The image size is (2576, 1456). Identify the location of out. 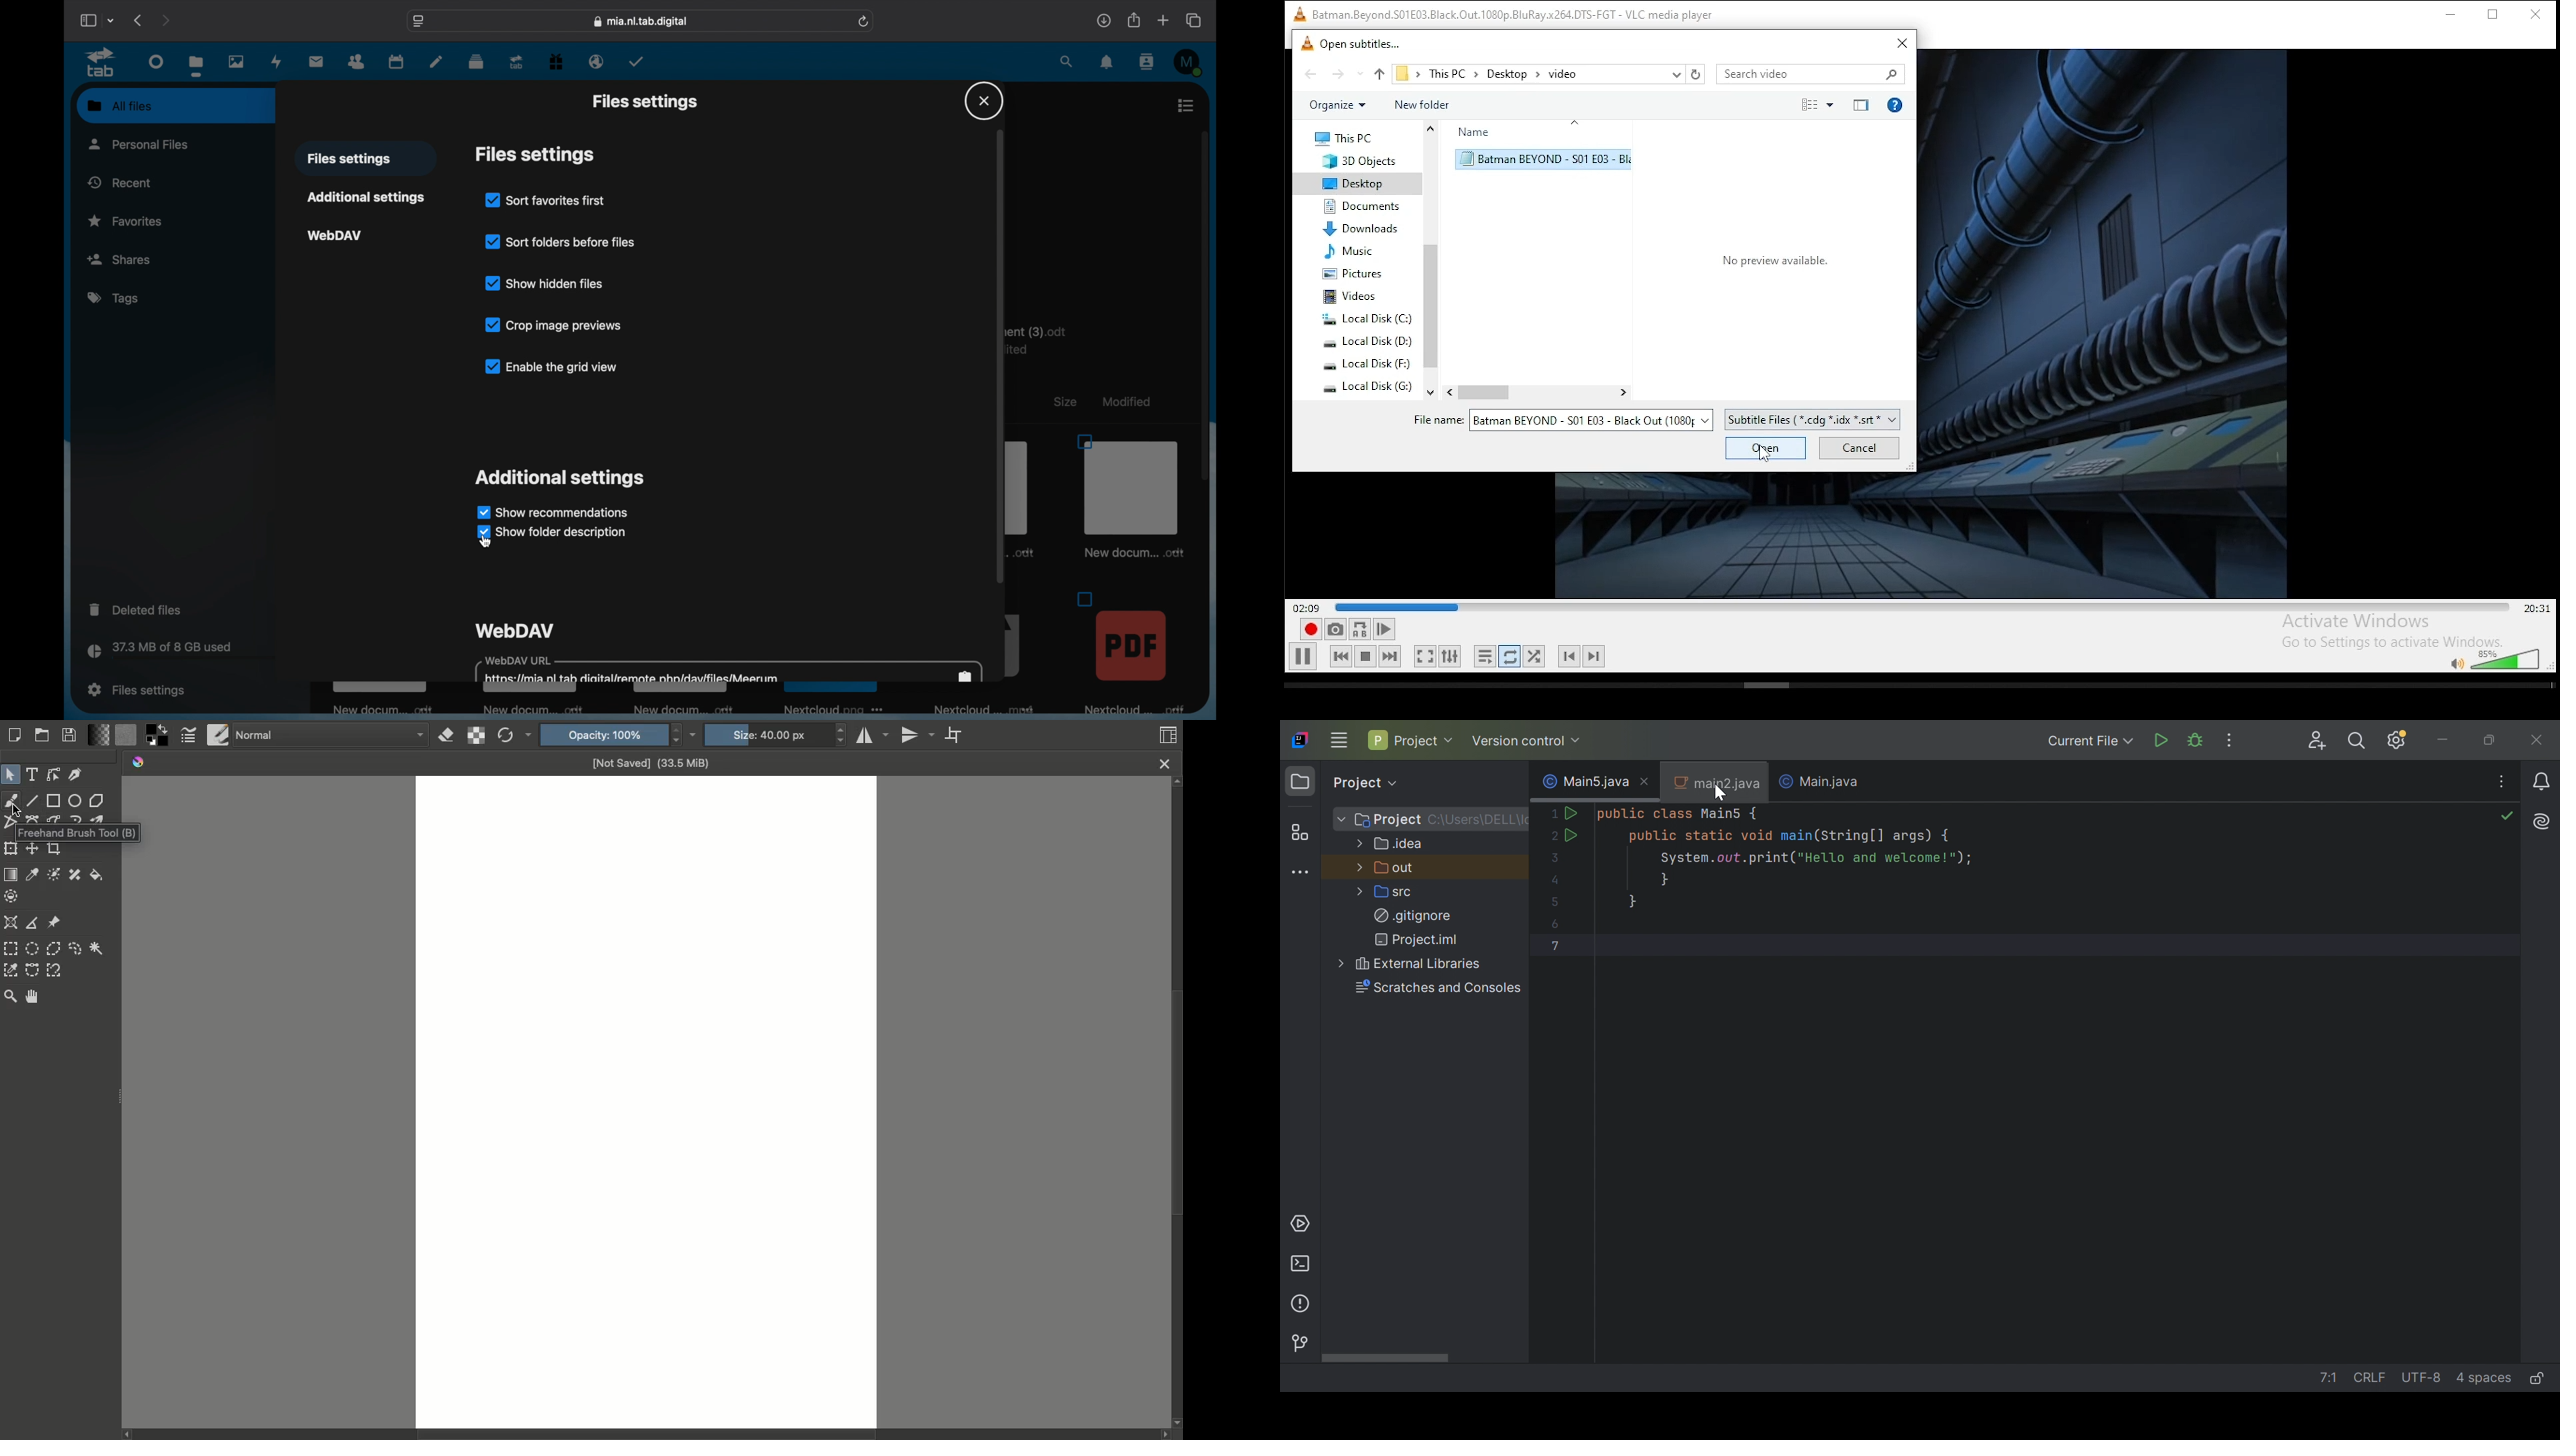
(1397, 869).